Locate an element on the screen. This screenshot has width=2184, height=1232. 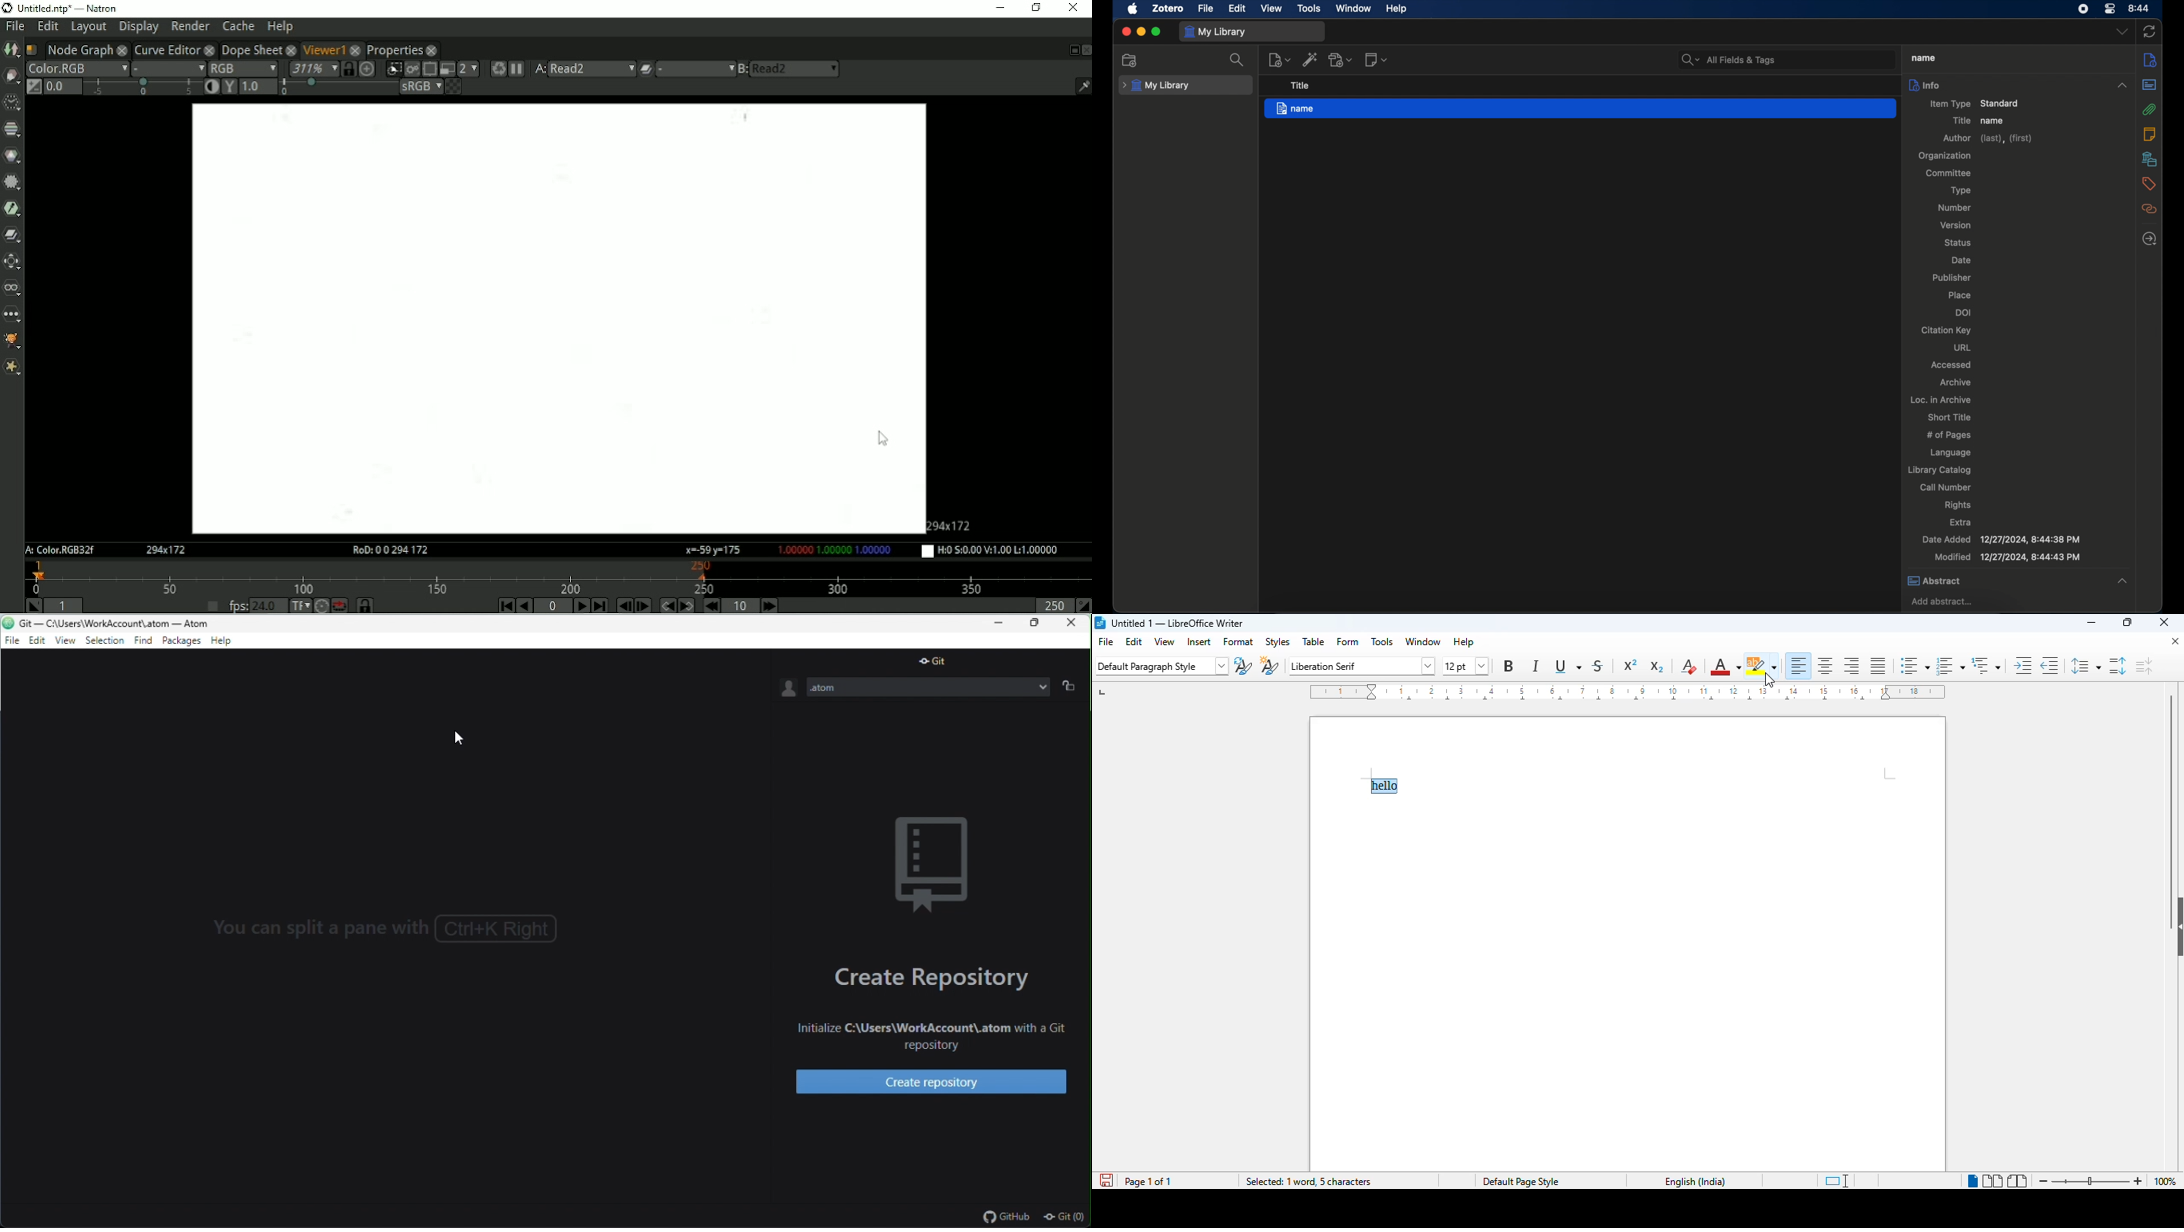
table is located at coordinates (1313, 641).